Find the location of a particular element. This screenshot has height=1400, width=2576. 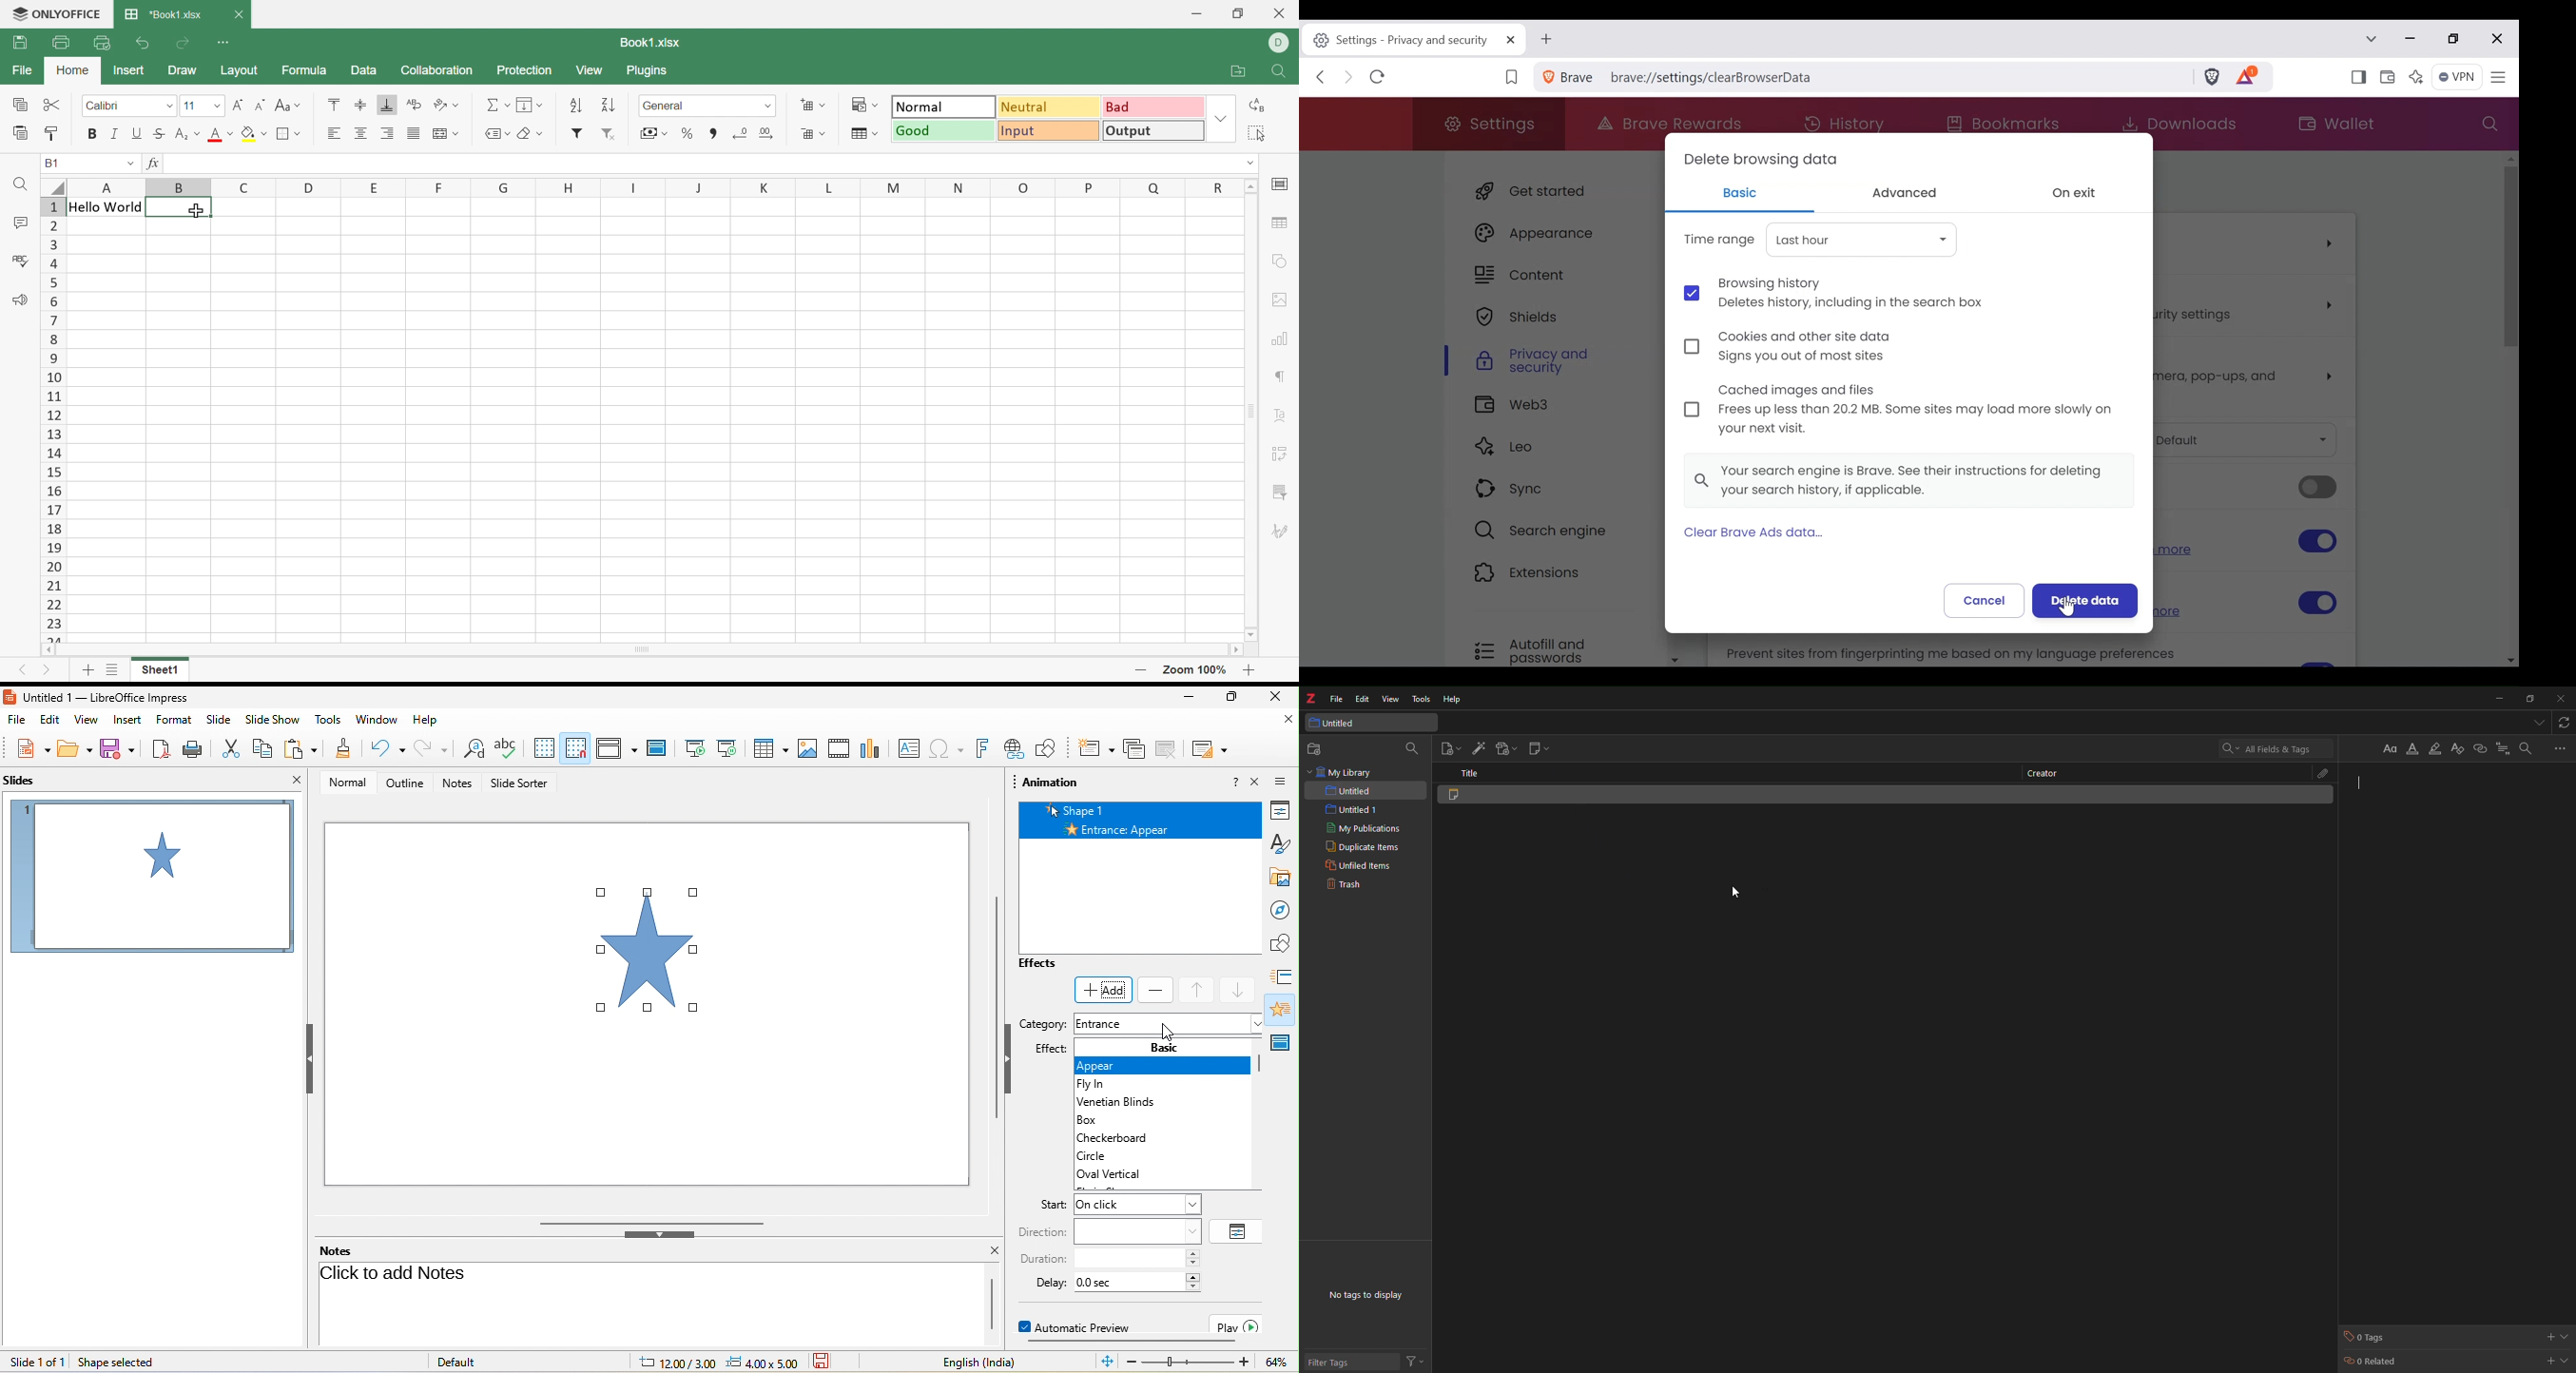

vertical scroll bar is located at coordinates (1262, 1069).